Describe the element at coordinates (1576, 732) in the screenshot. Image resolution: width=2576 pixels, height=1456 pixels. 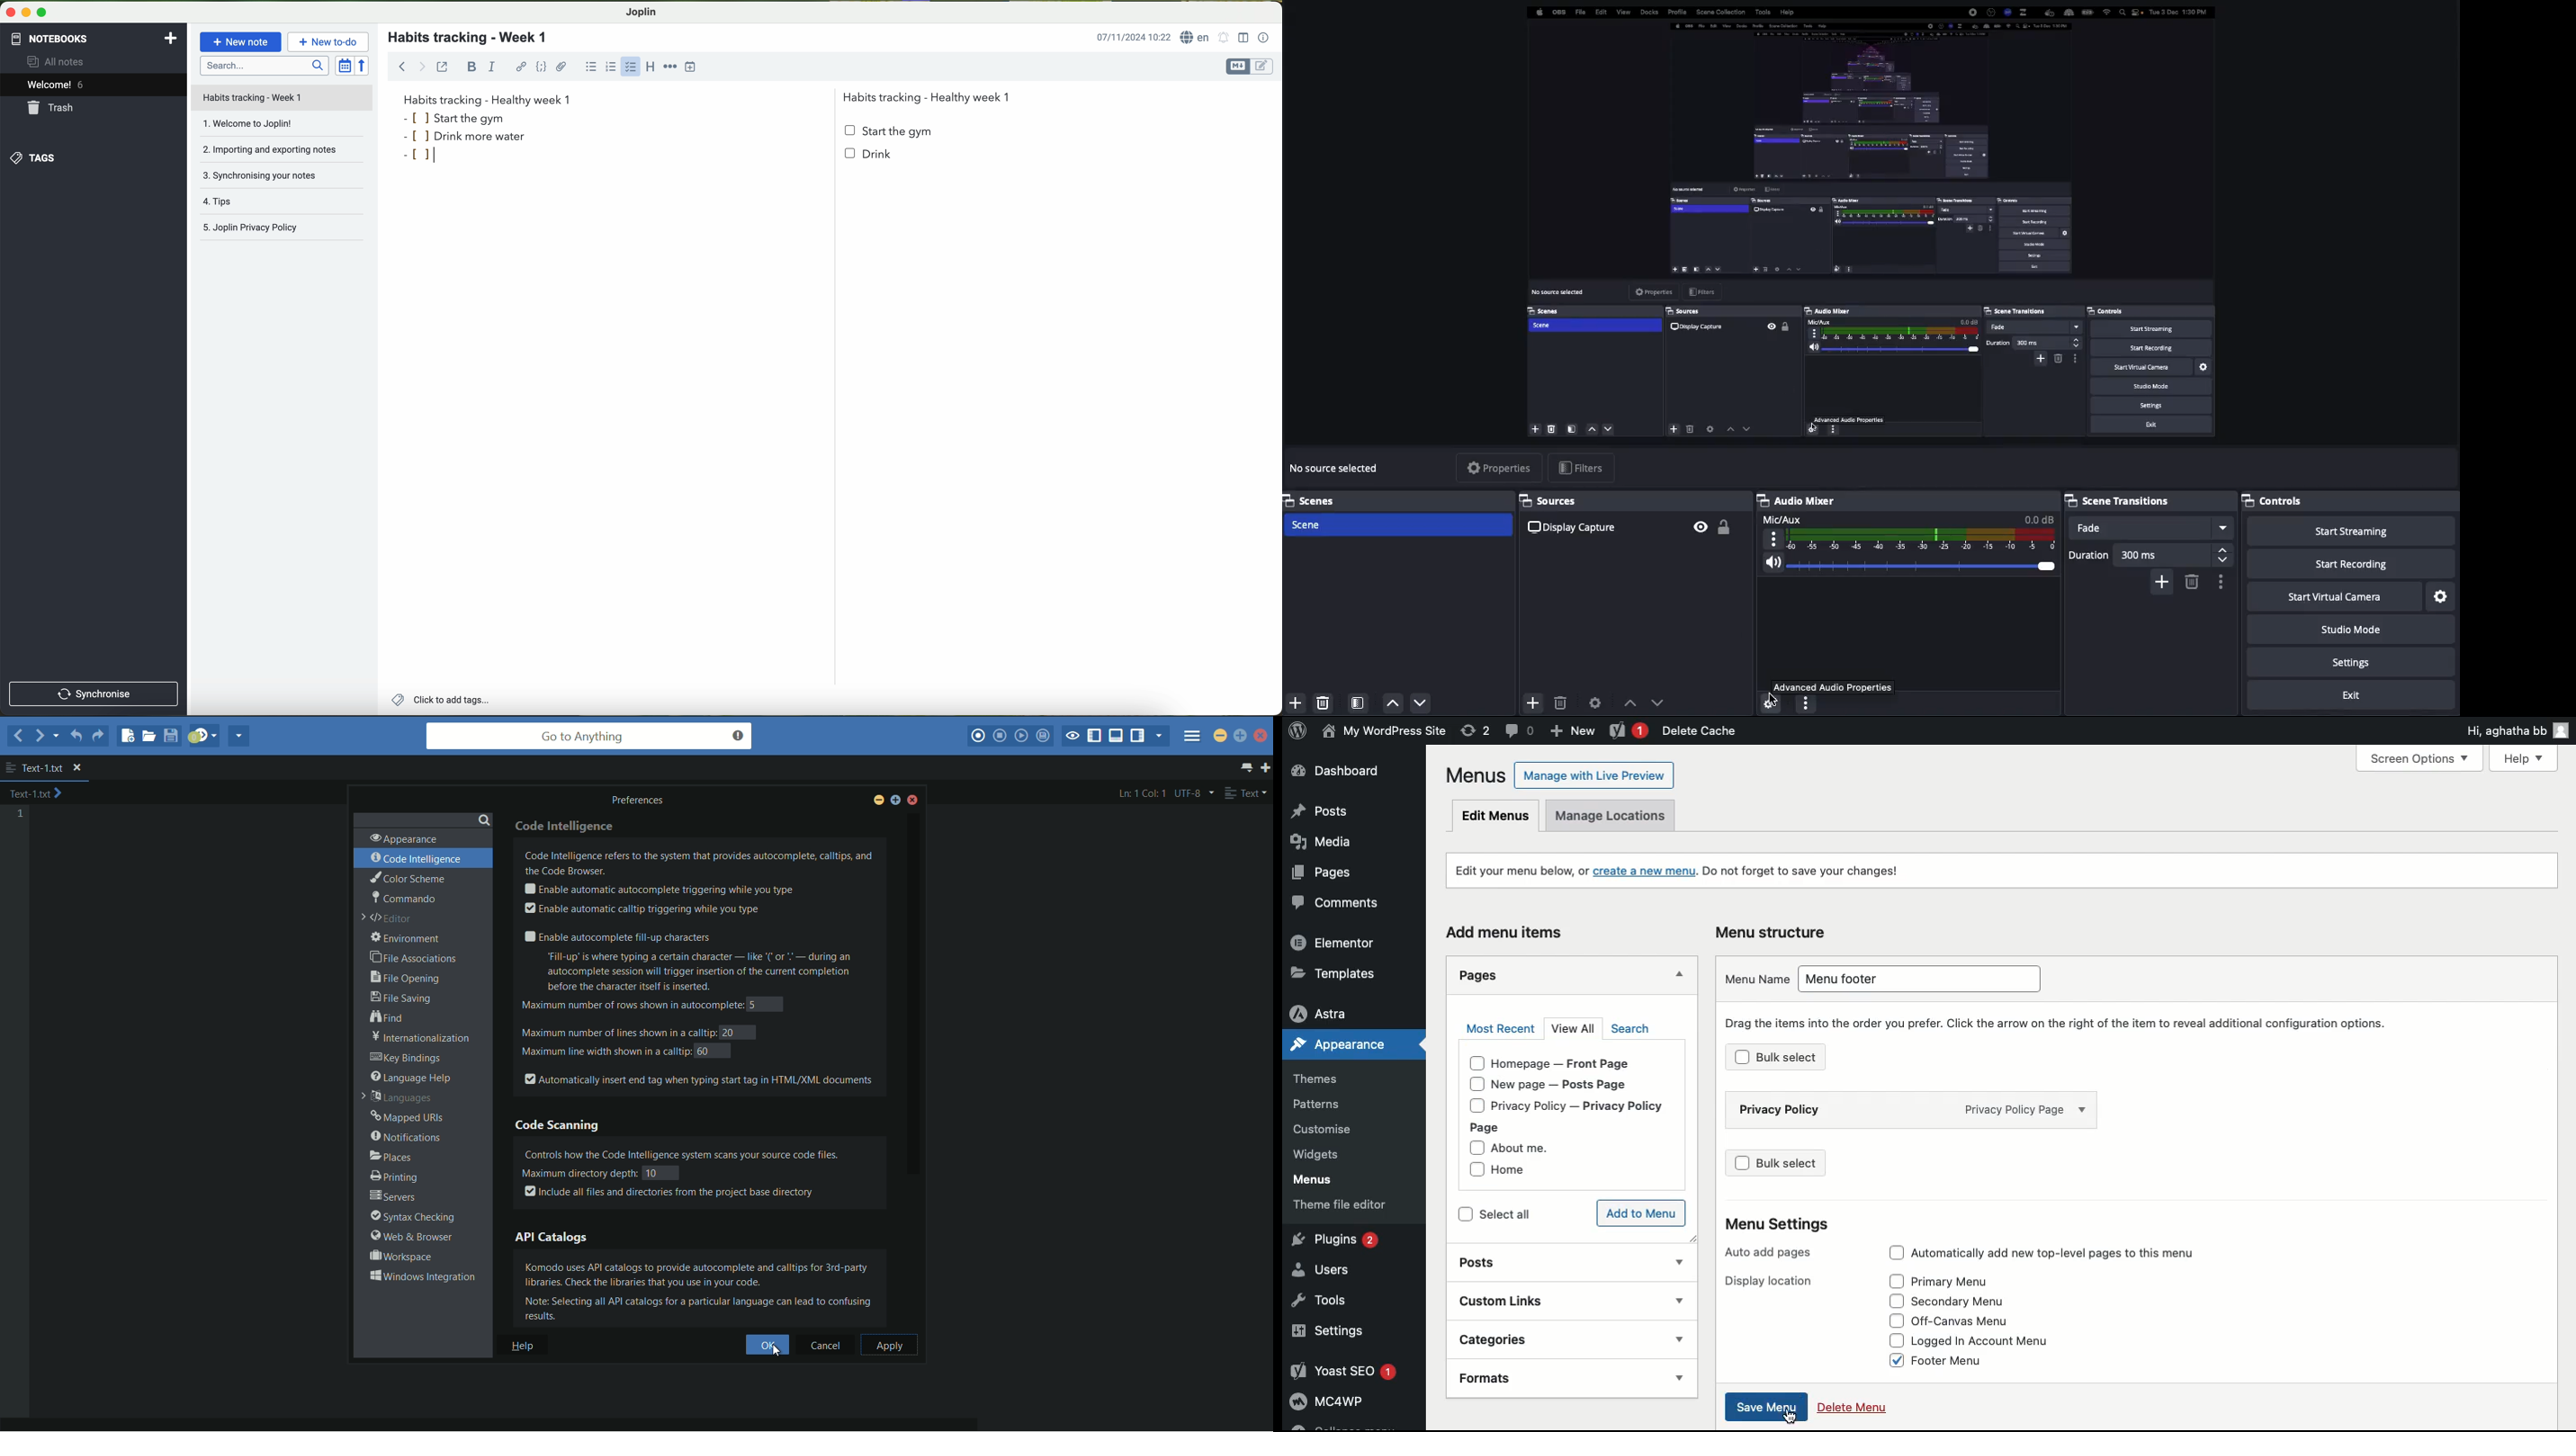
I see `New` at that location.